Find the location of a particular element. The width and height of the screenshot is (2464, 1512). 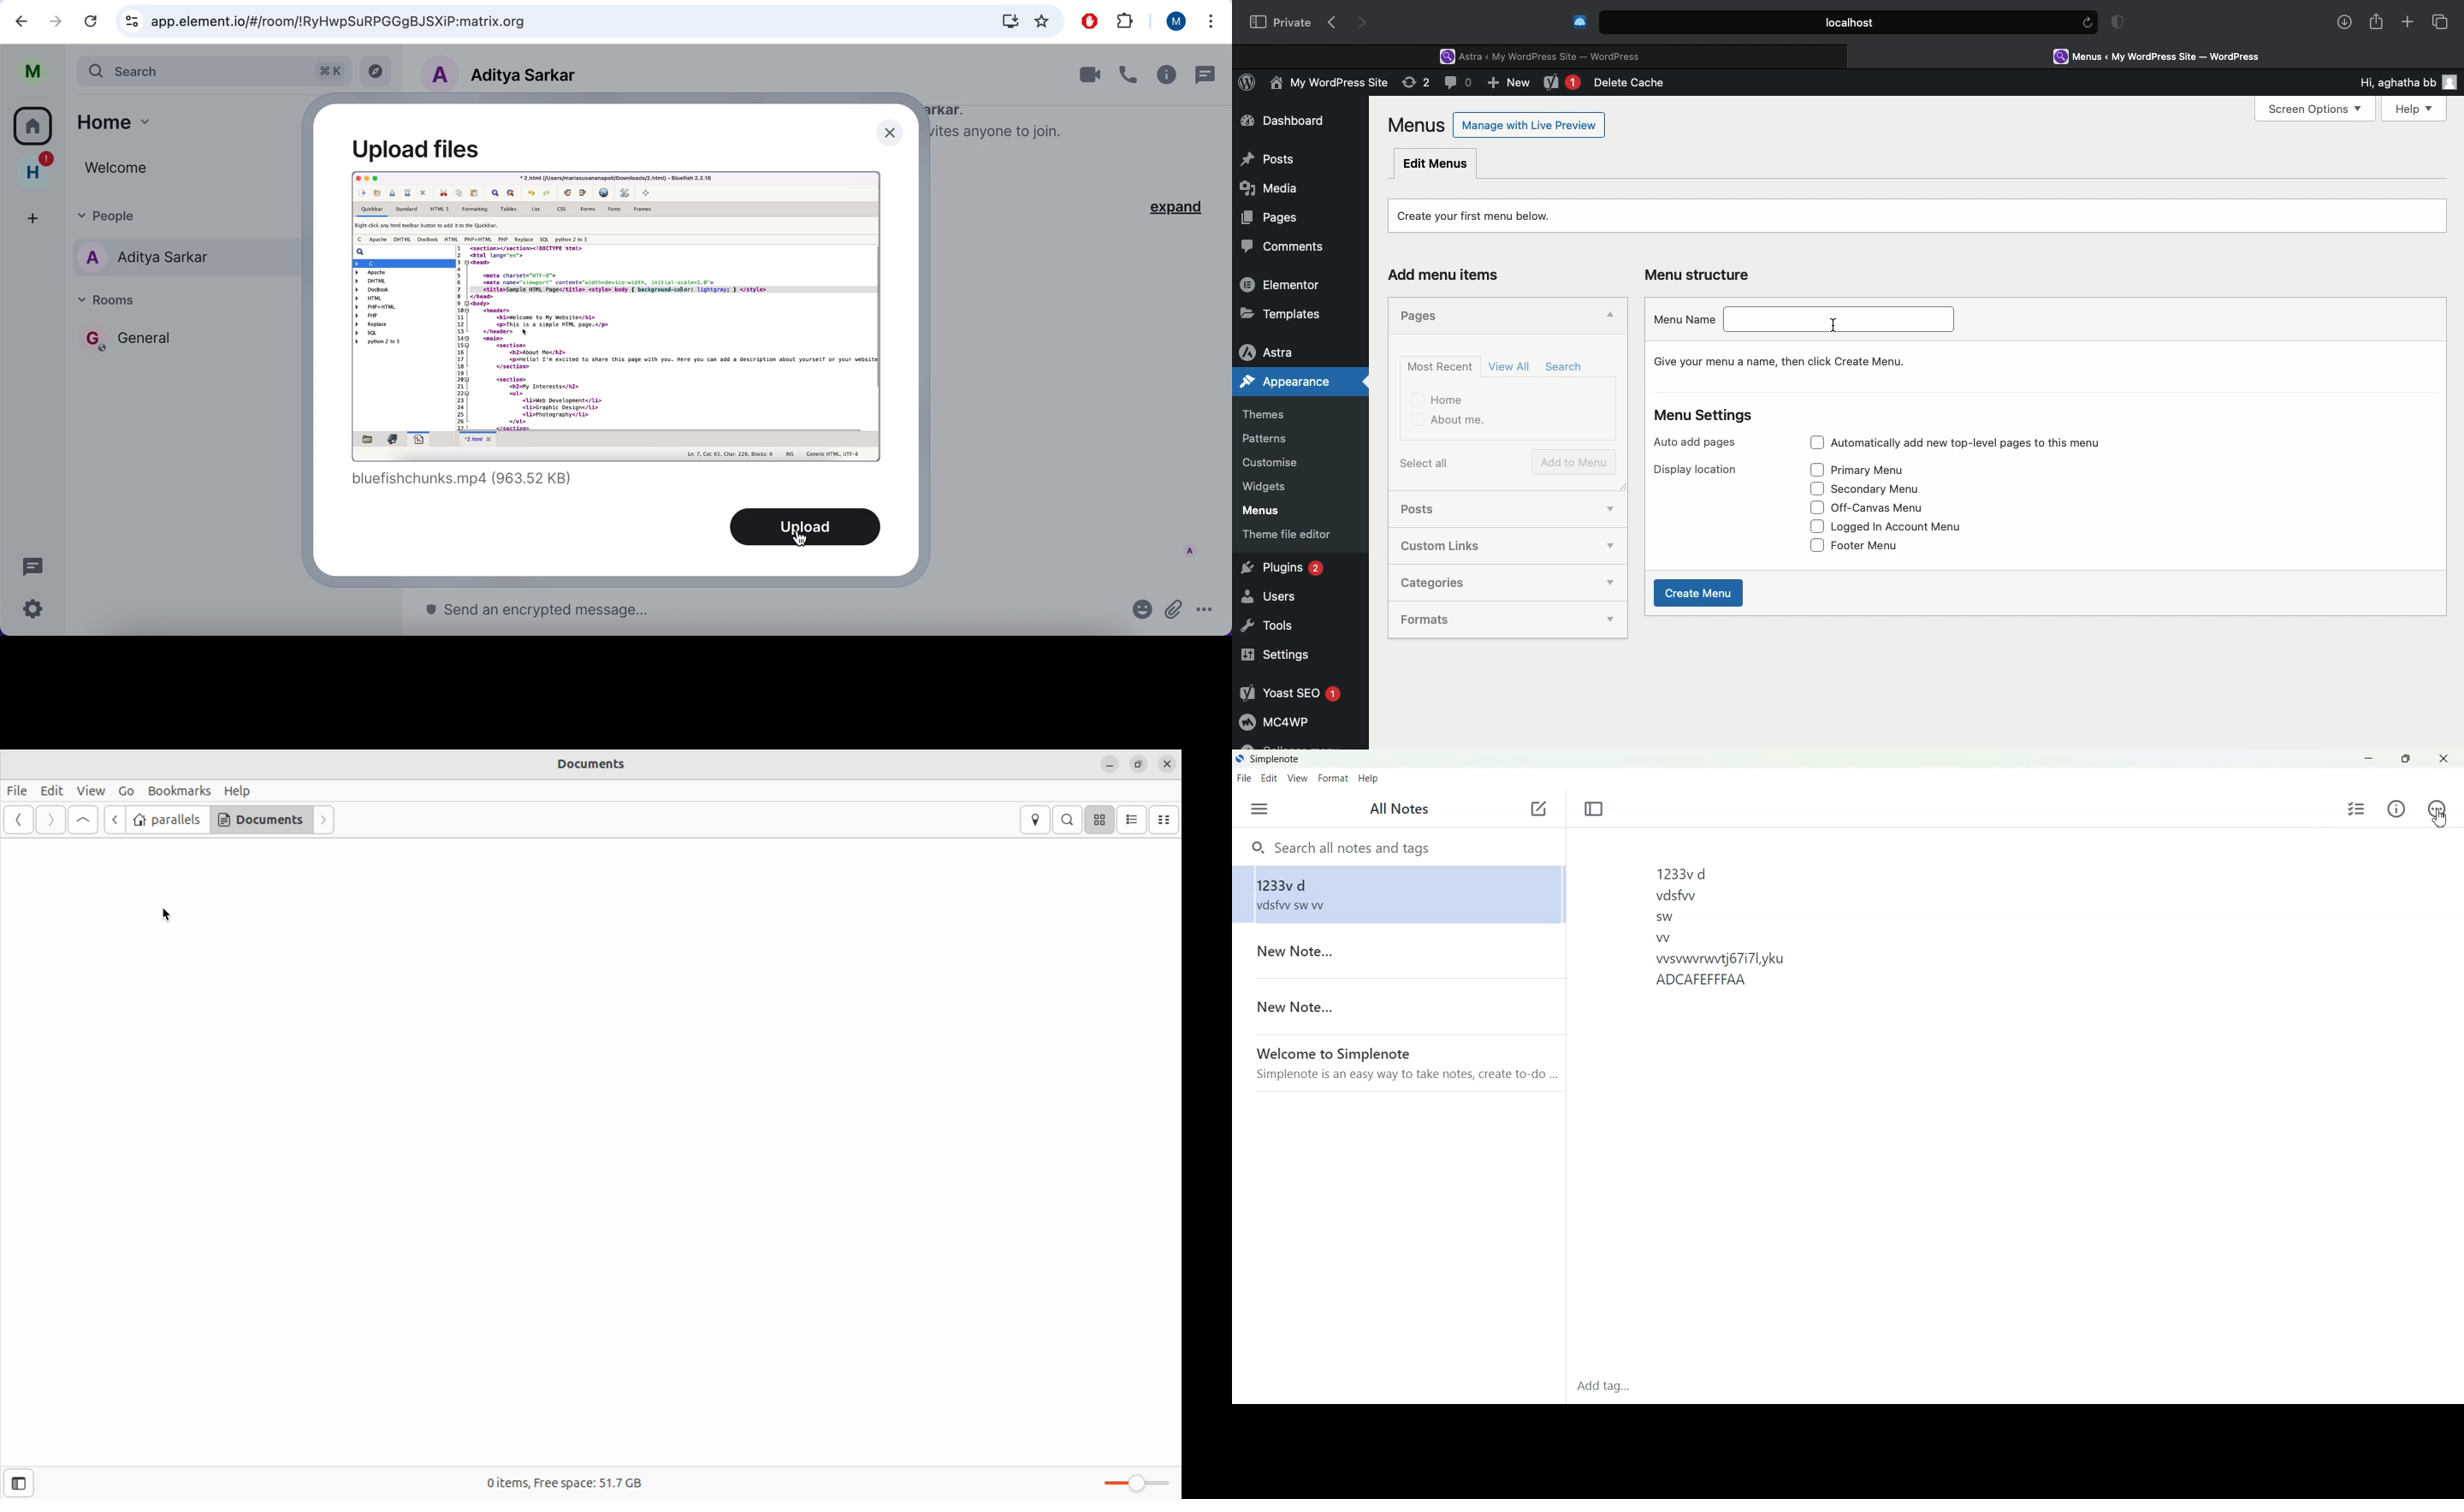

Secondary menu is located at coordinates (1886, 489).